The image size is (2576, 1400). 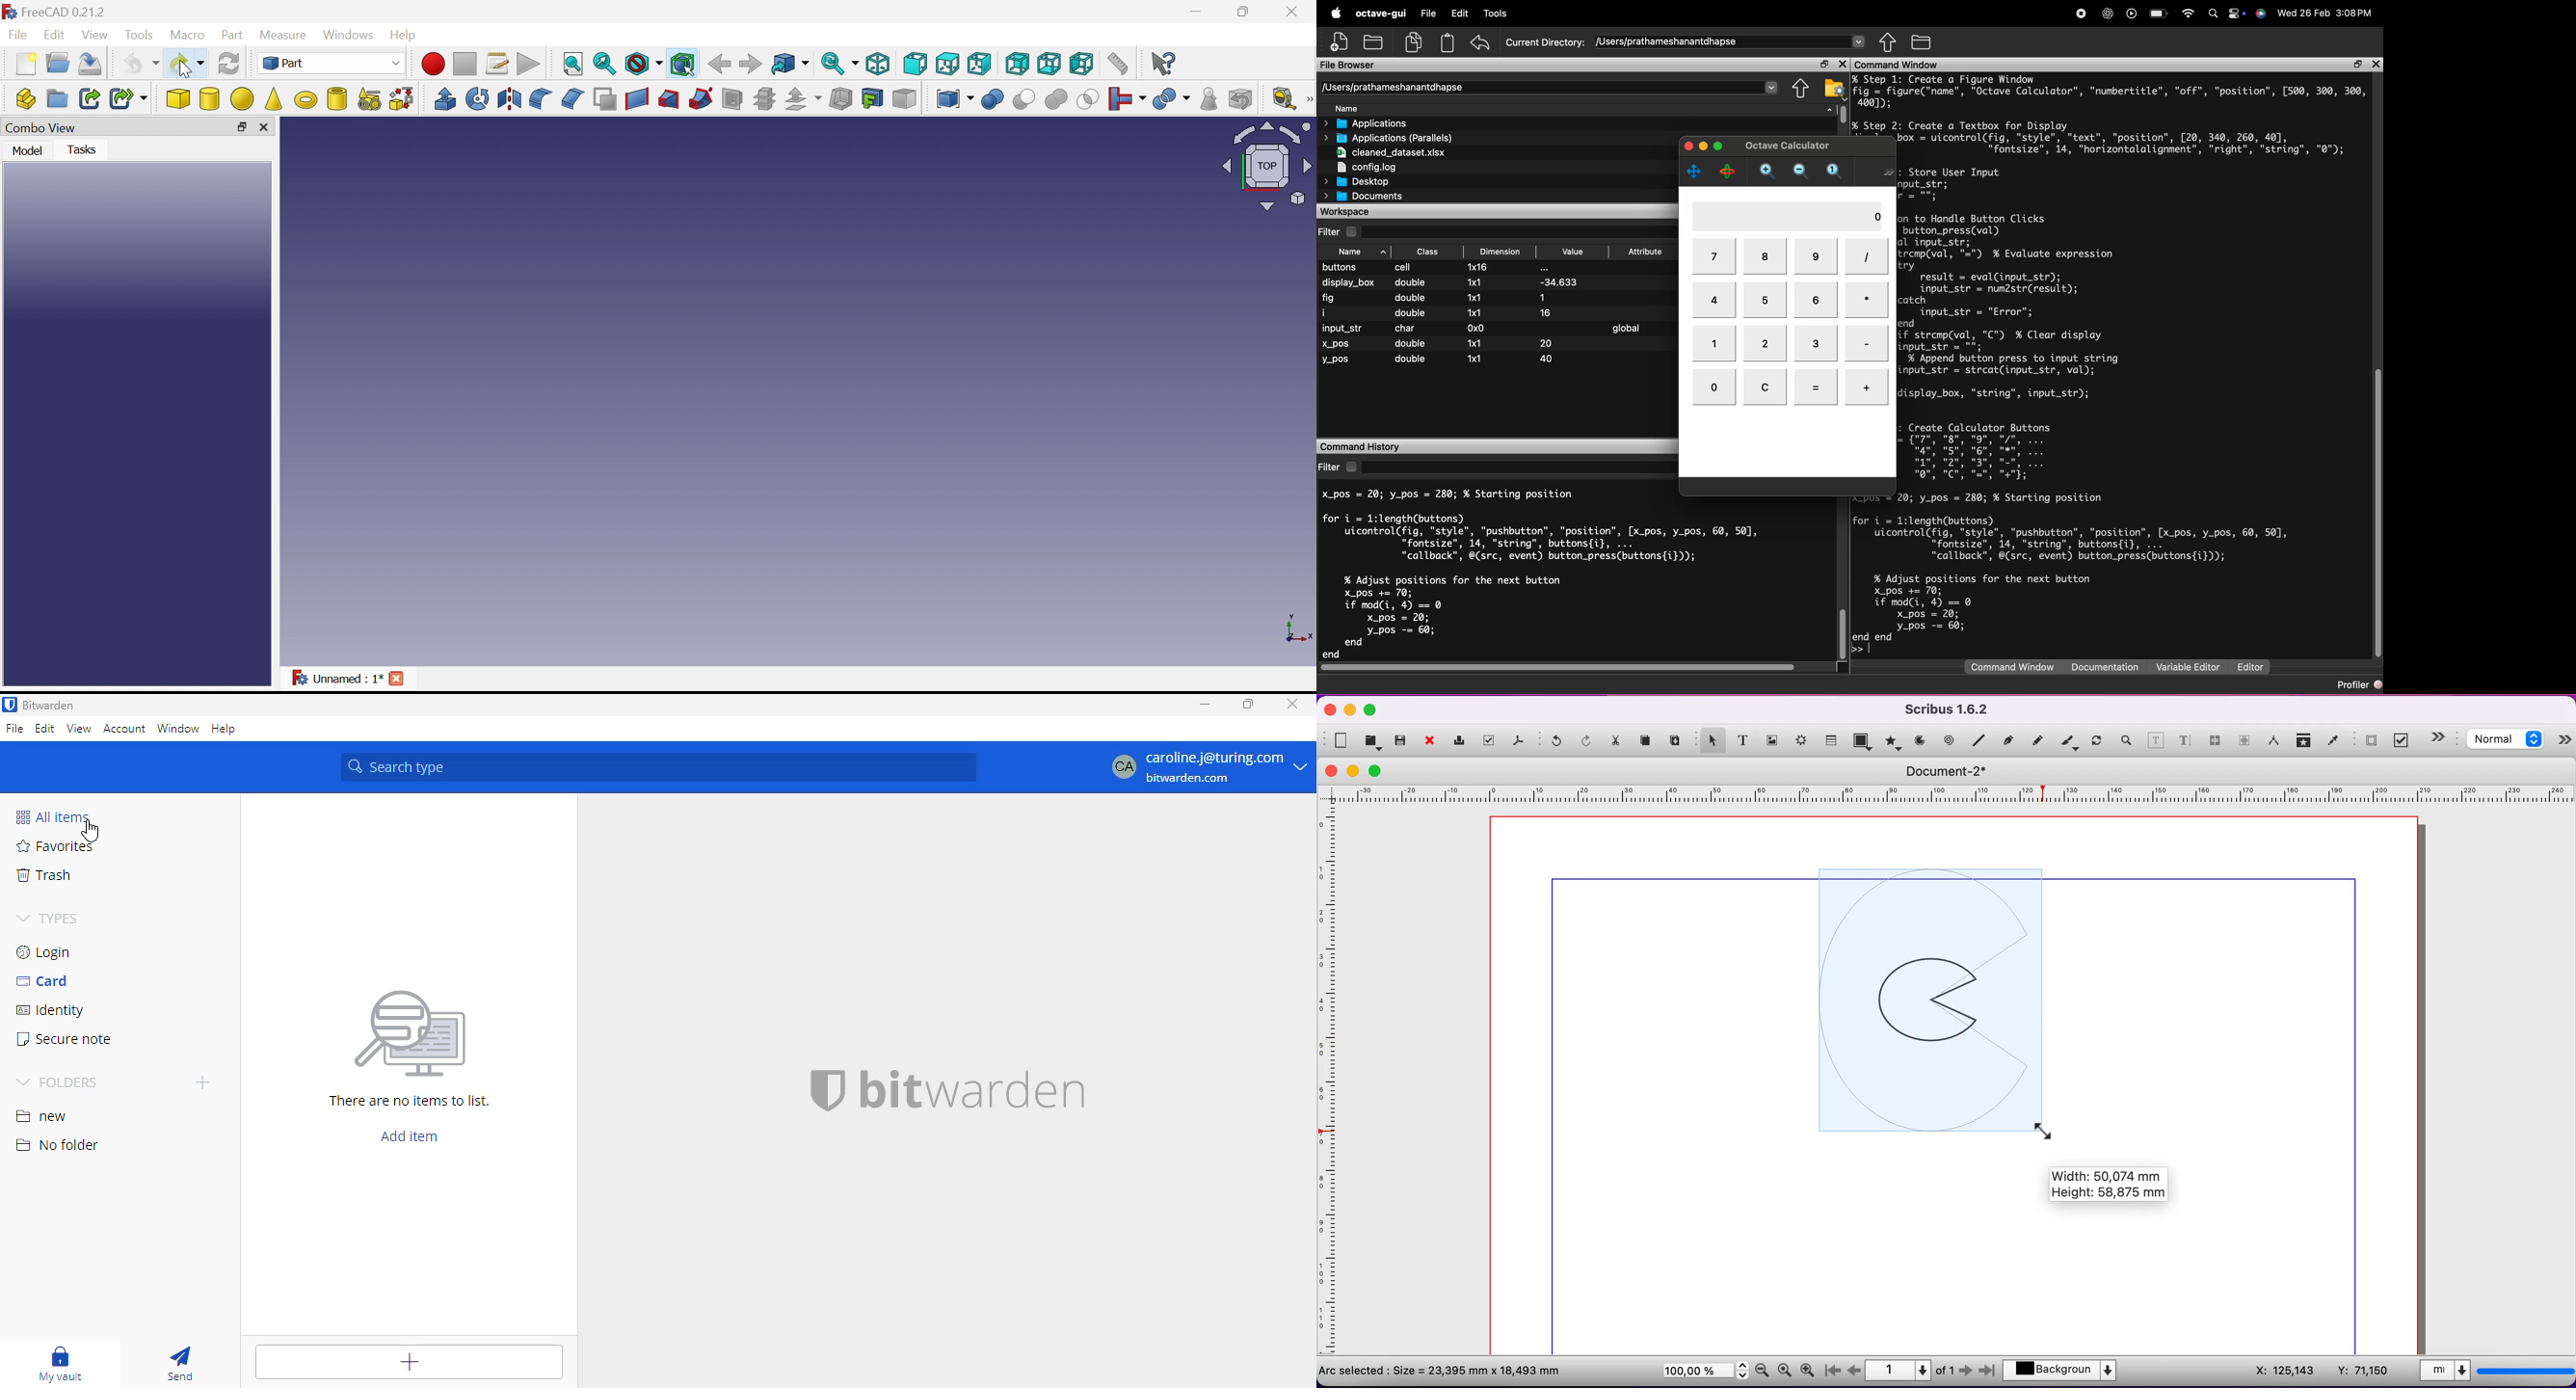 I want to click on line, so click(x=1979, y=741).